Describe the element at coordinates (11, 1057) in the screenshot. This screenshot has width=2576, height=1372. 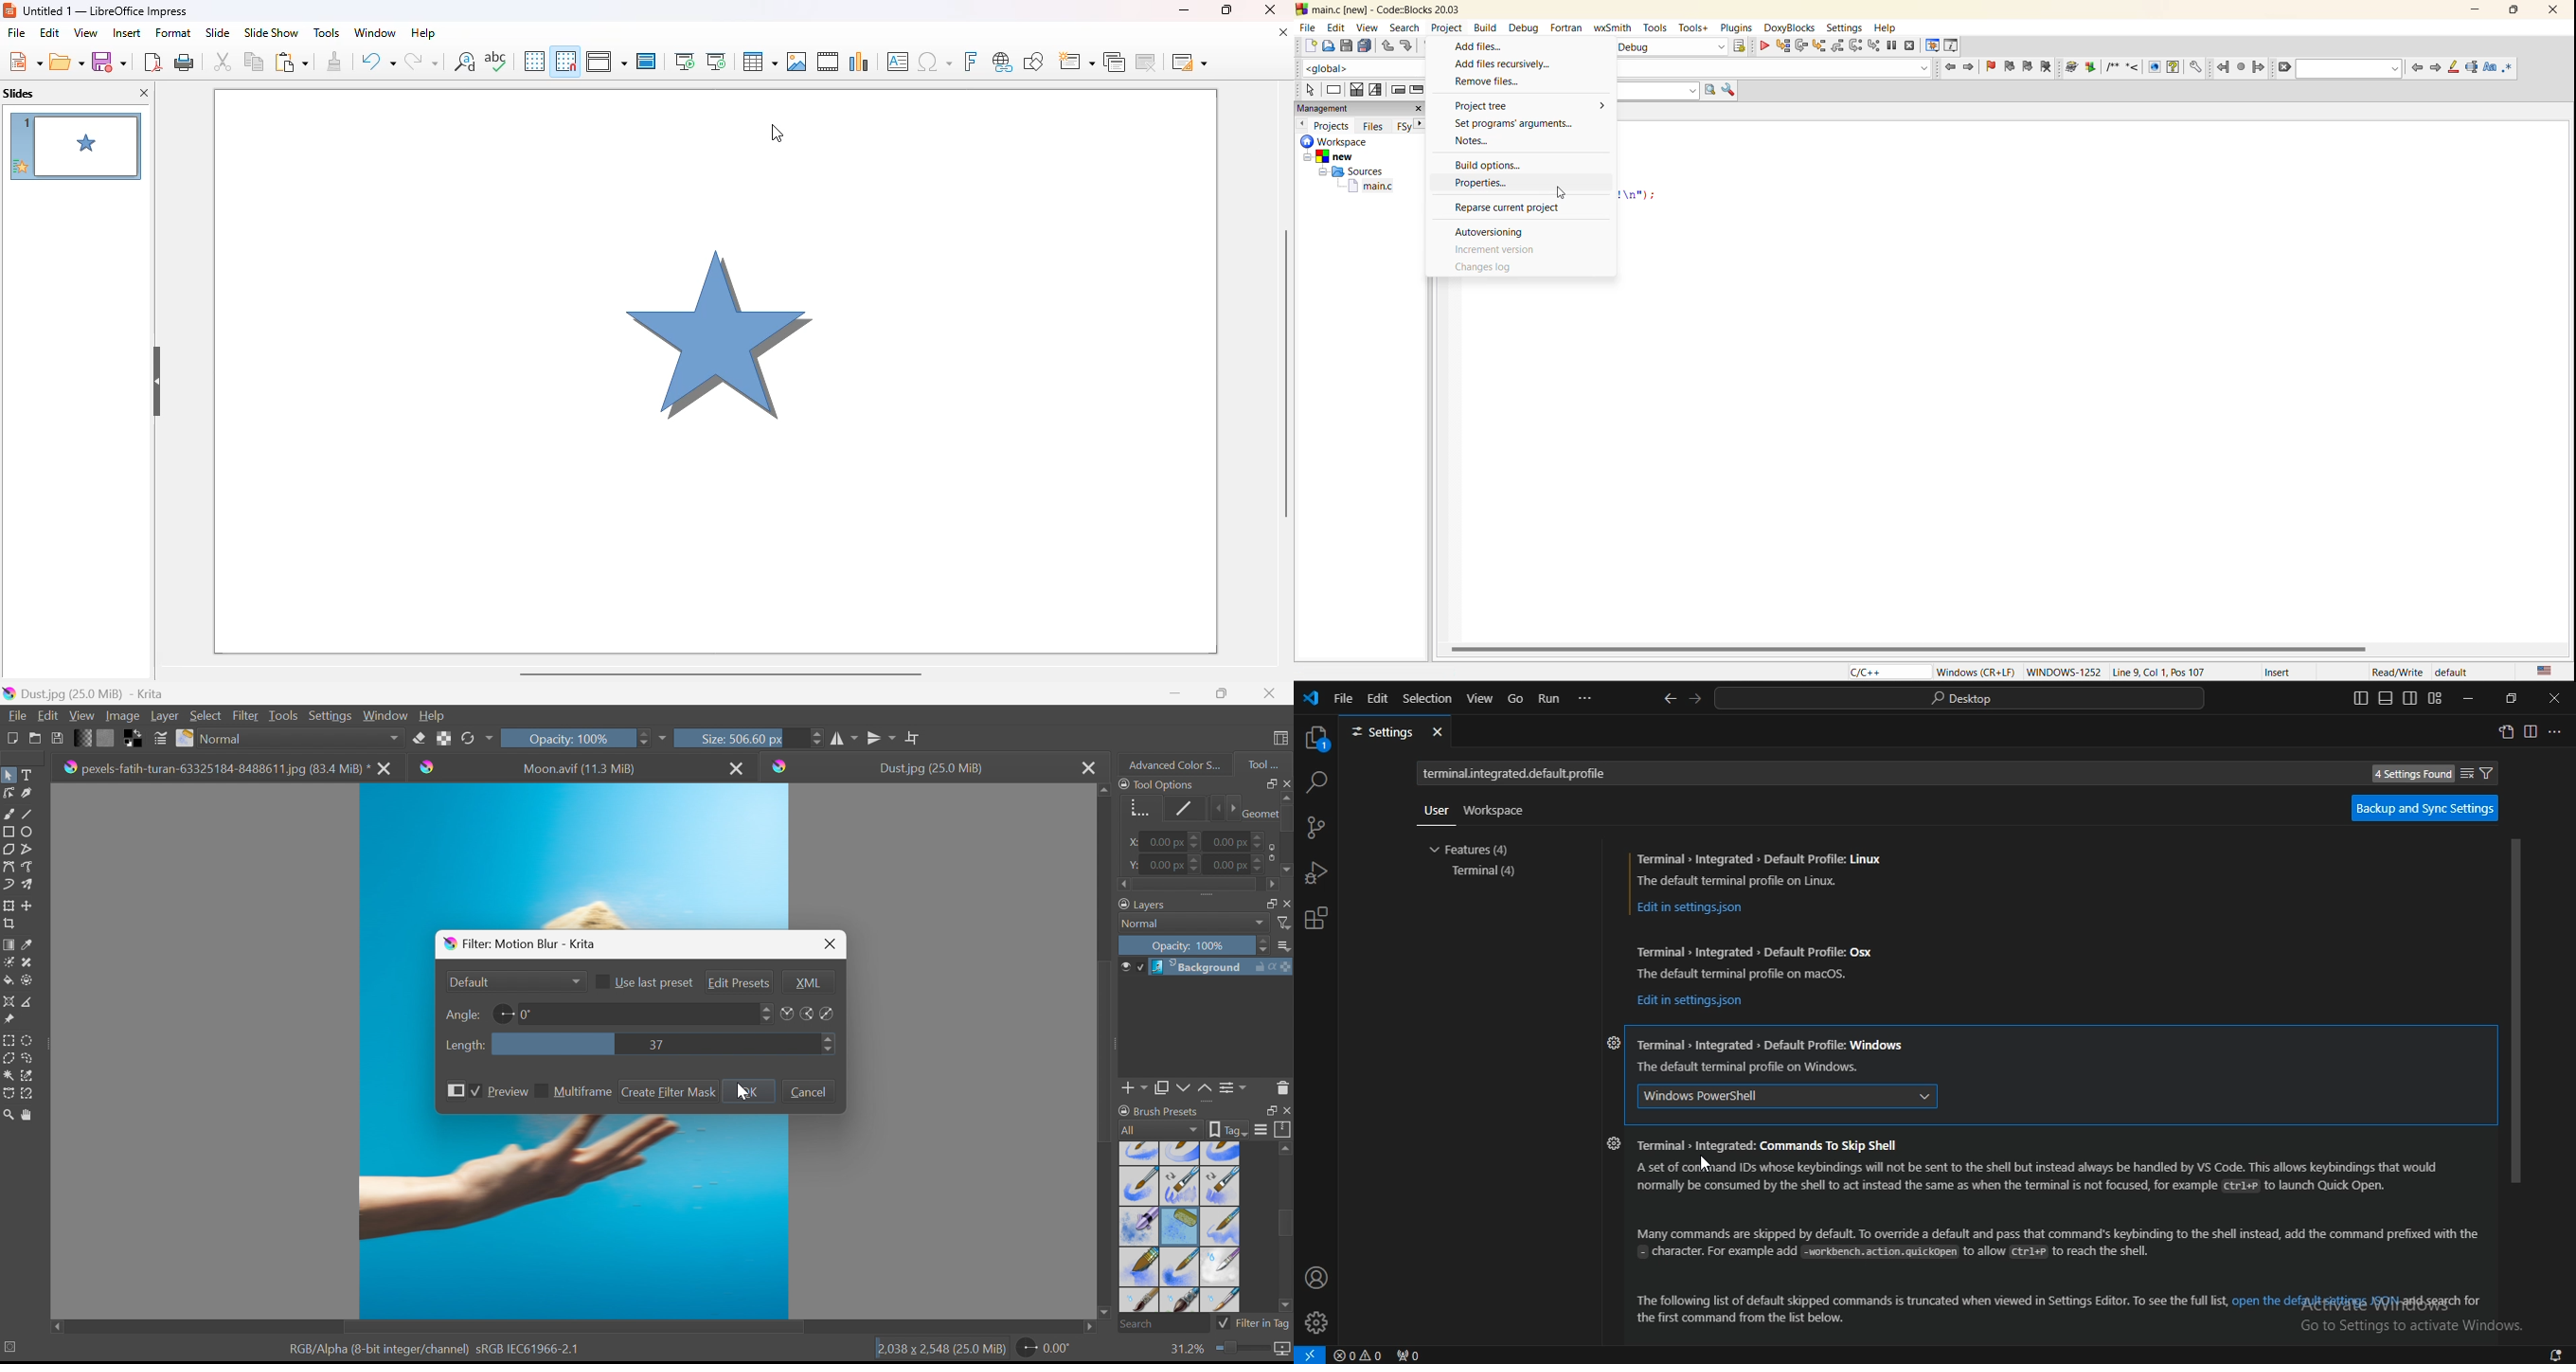
I see `Polygon selection tool` at that location.